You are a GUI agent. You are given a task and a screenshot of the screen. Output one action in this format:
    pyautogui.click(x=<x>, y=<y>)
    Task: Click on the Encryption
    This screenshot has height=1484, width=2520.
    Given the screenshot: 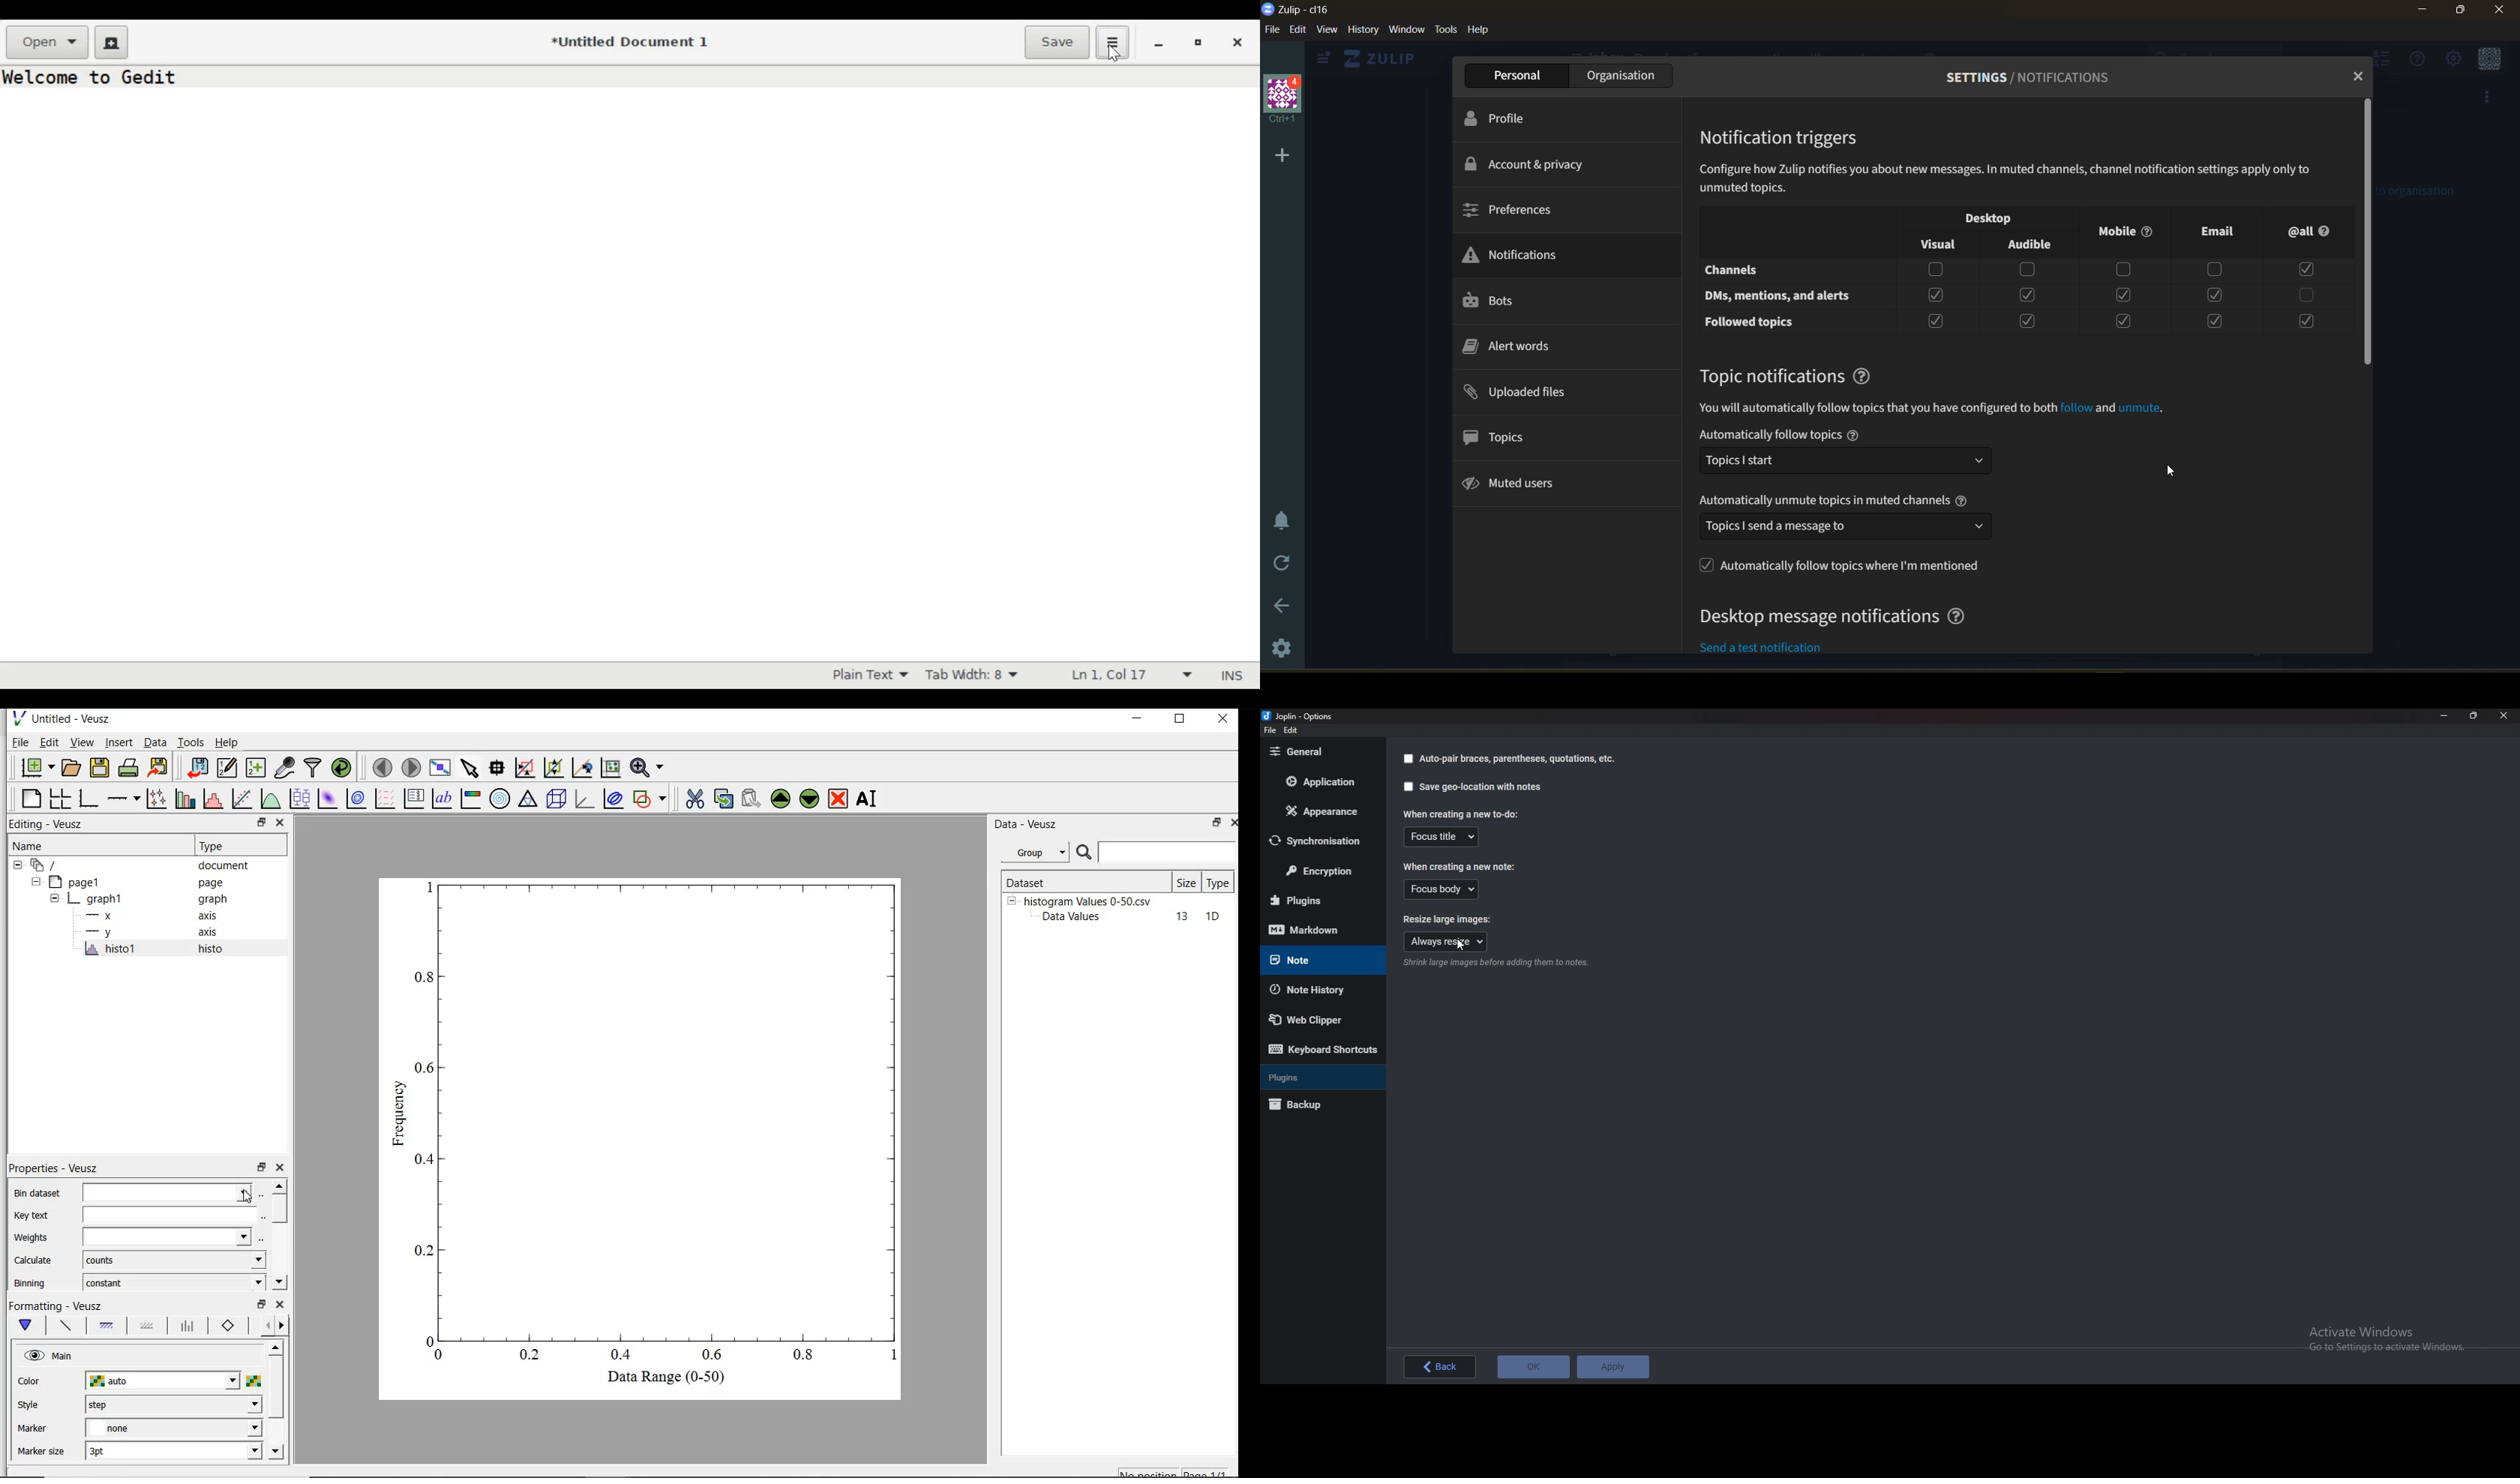 What is the action you would take?
    pyautogui.click(x=1323, y=871)
    